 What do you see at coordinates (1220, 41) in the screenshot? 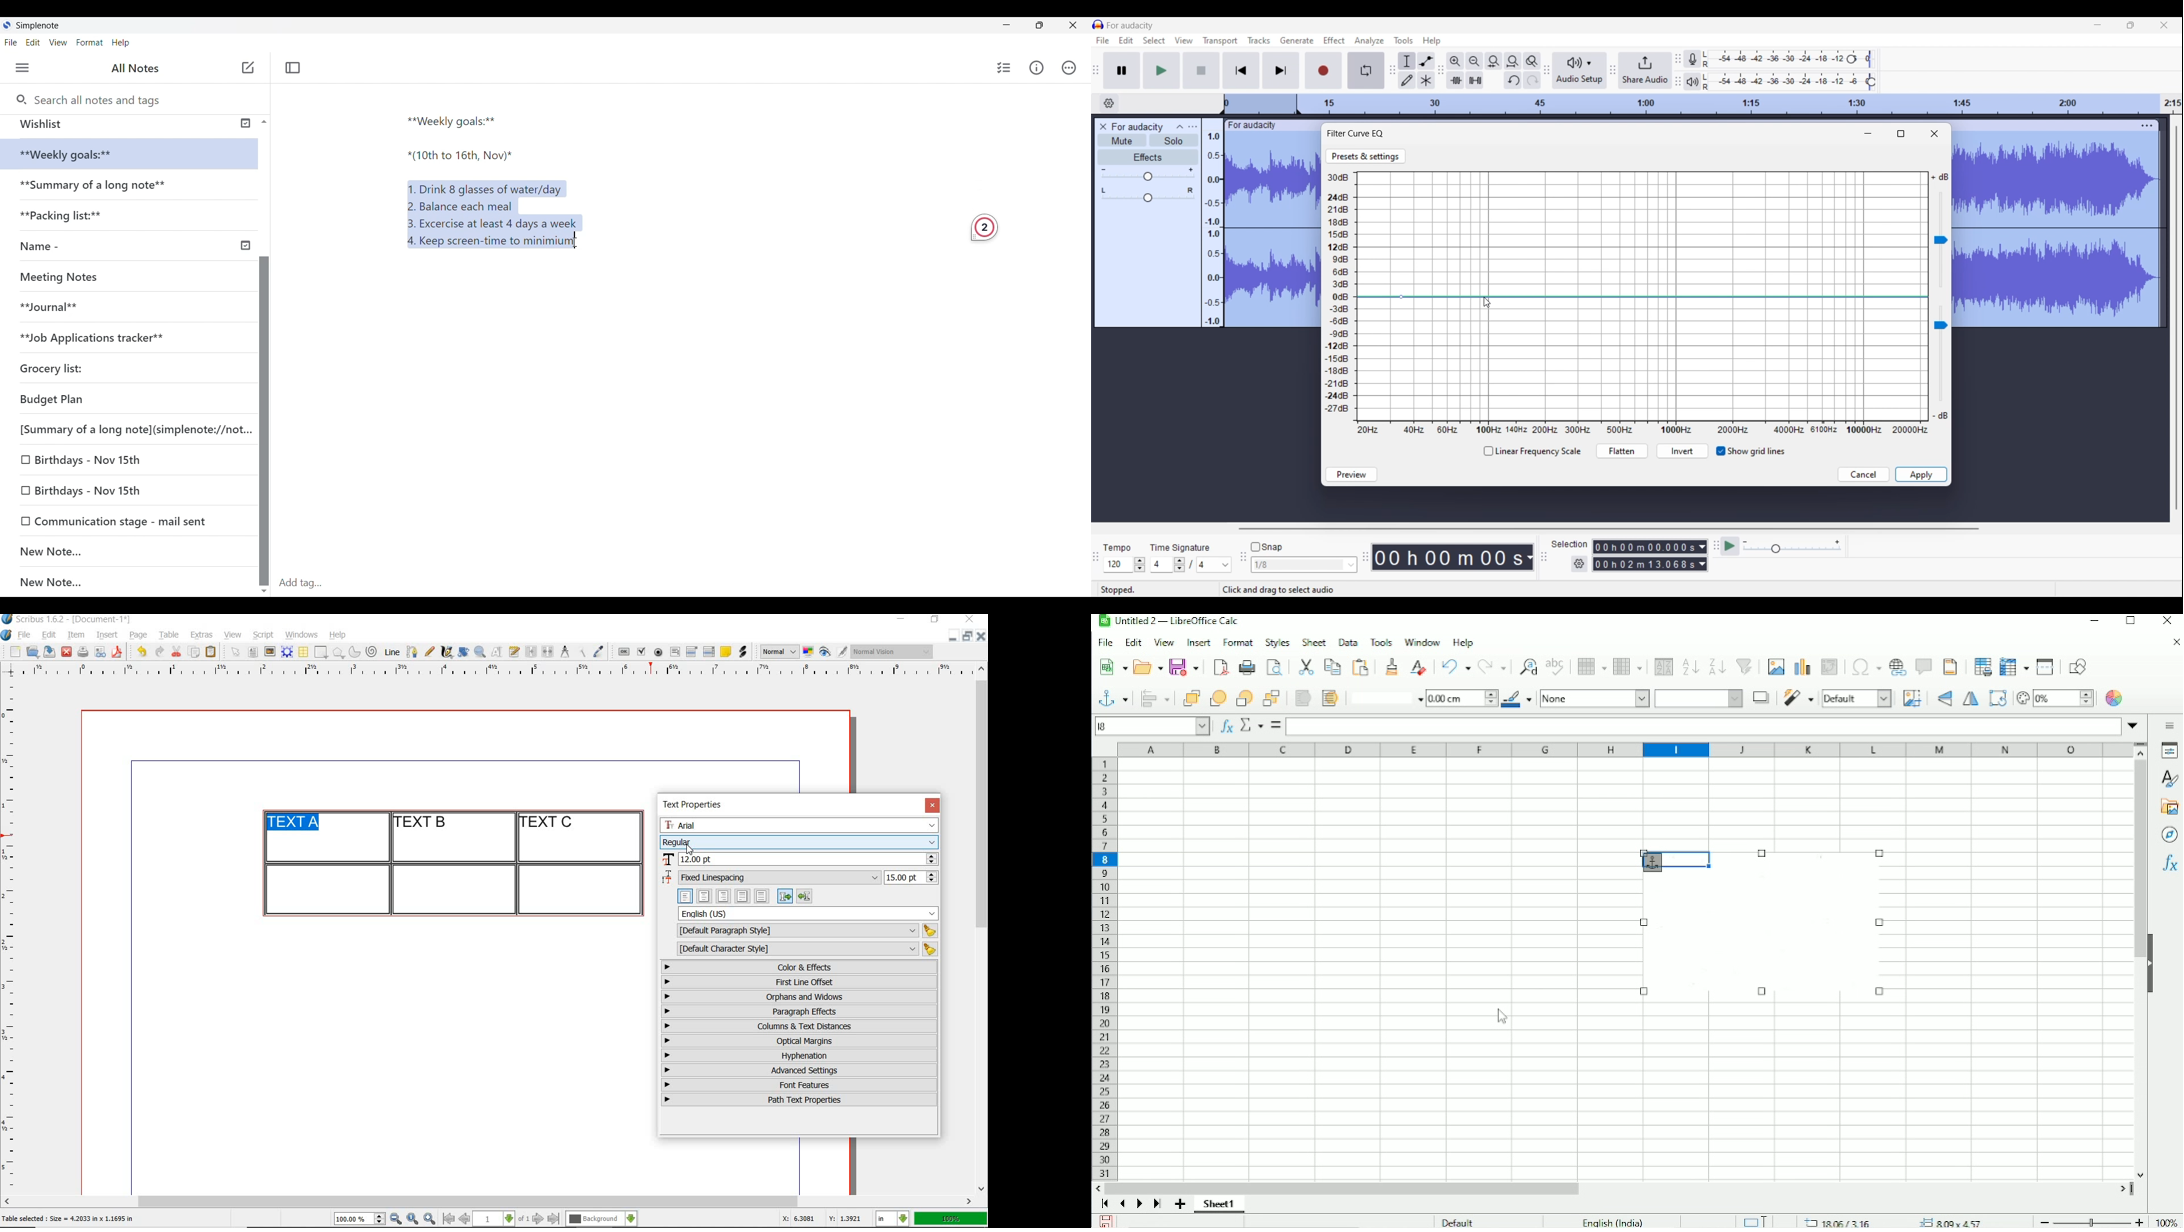
I see `Transport menu` at bounding box center [1220, 41].